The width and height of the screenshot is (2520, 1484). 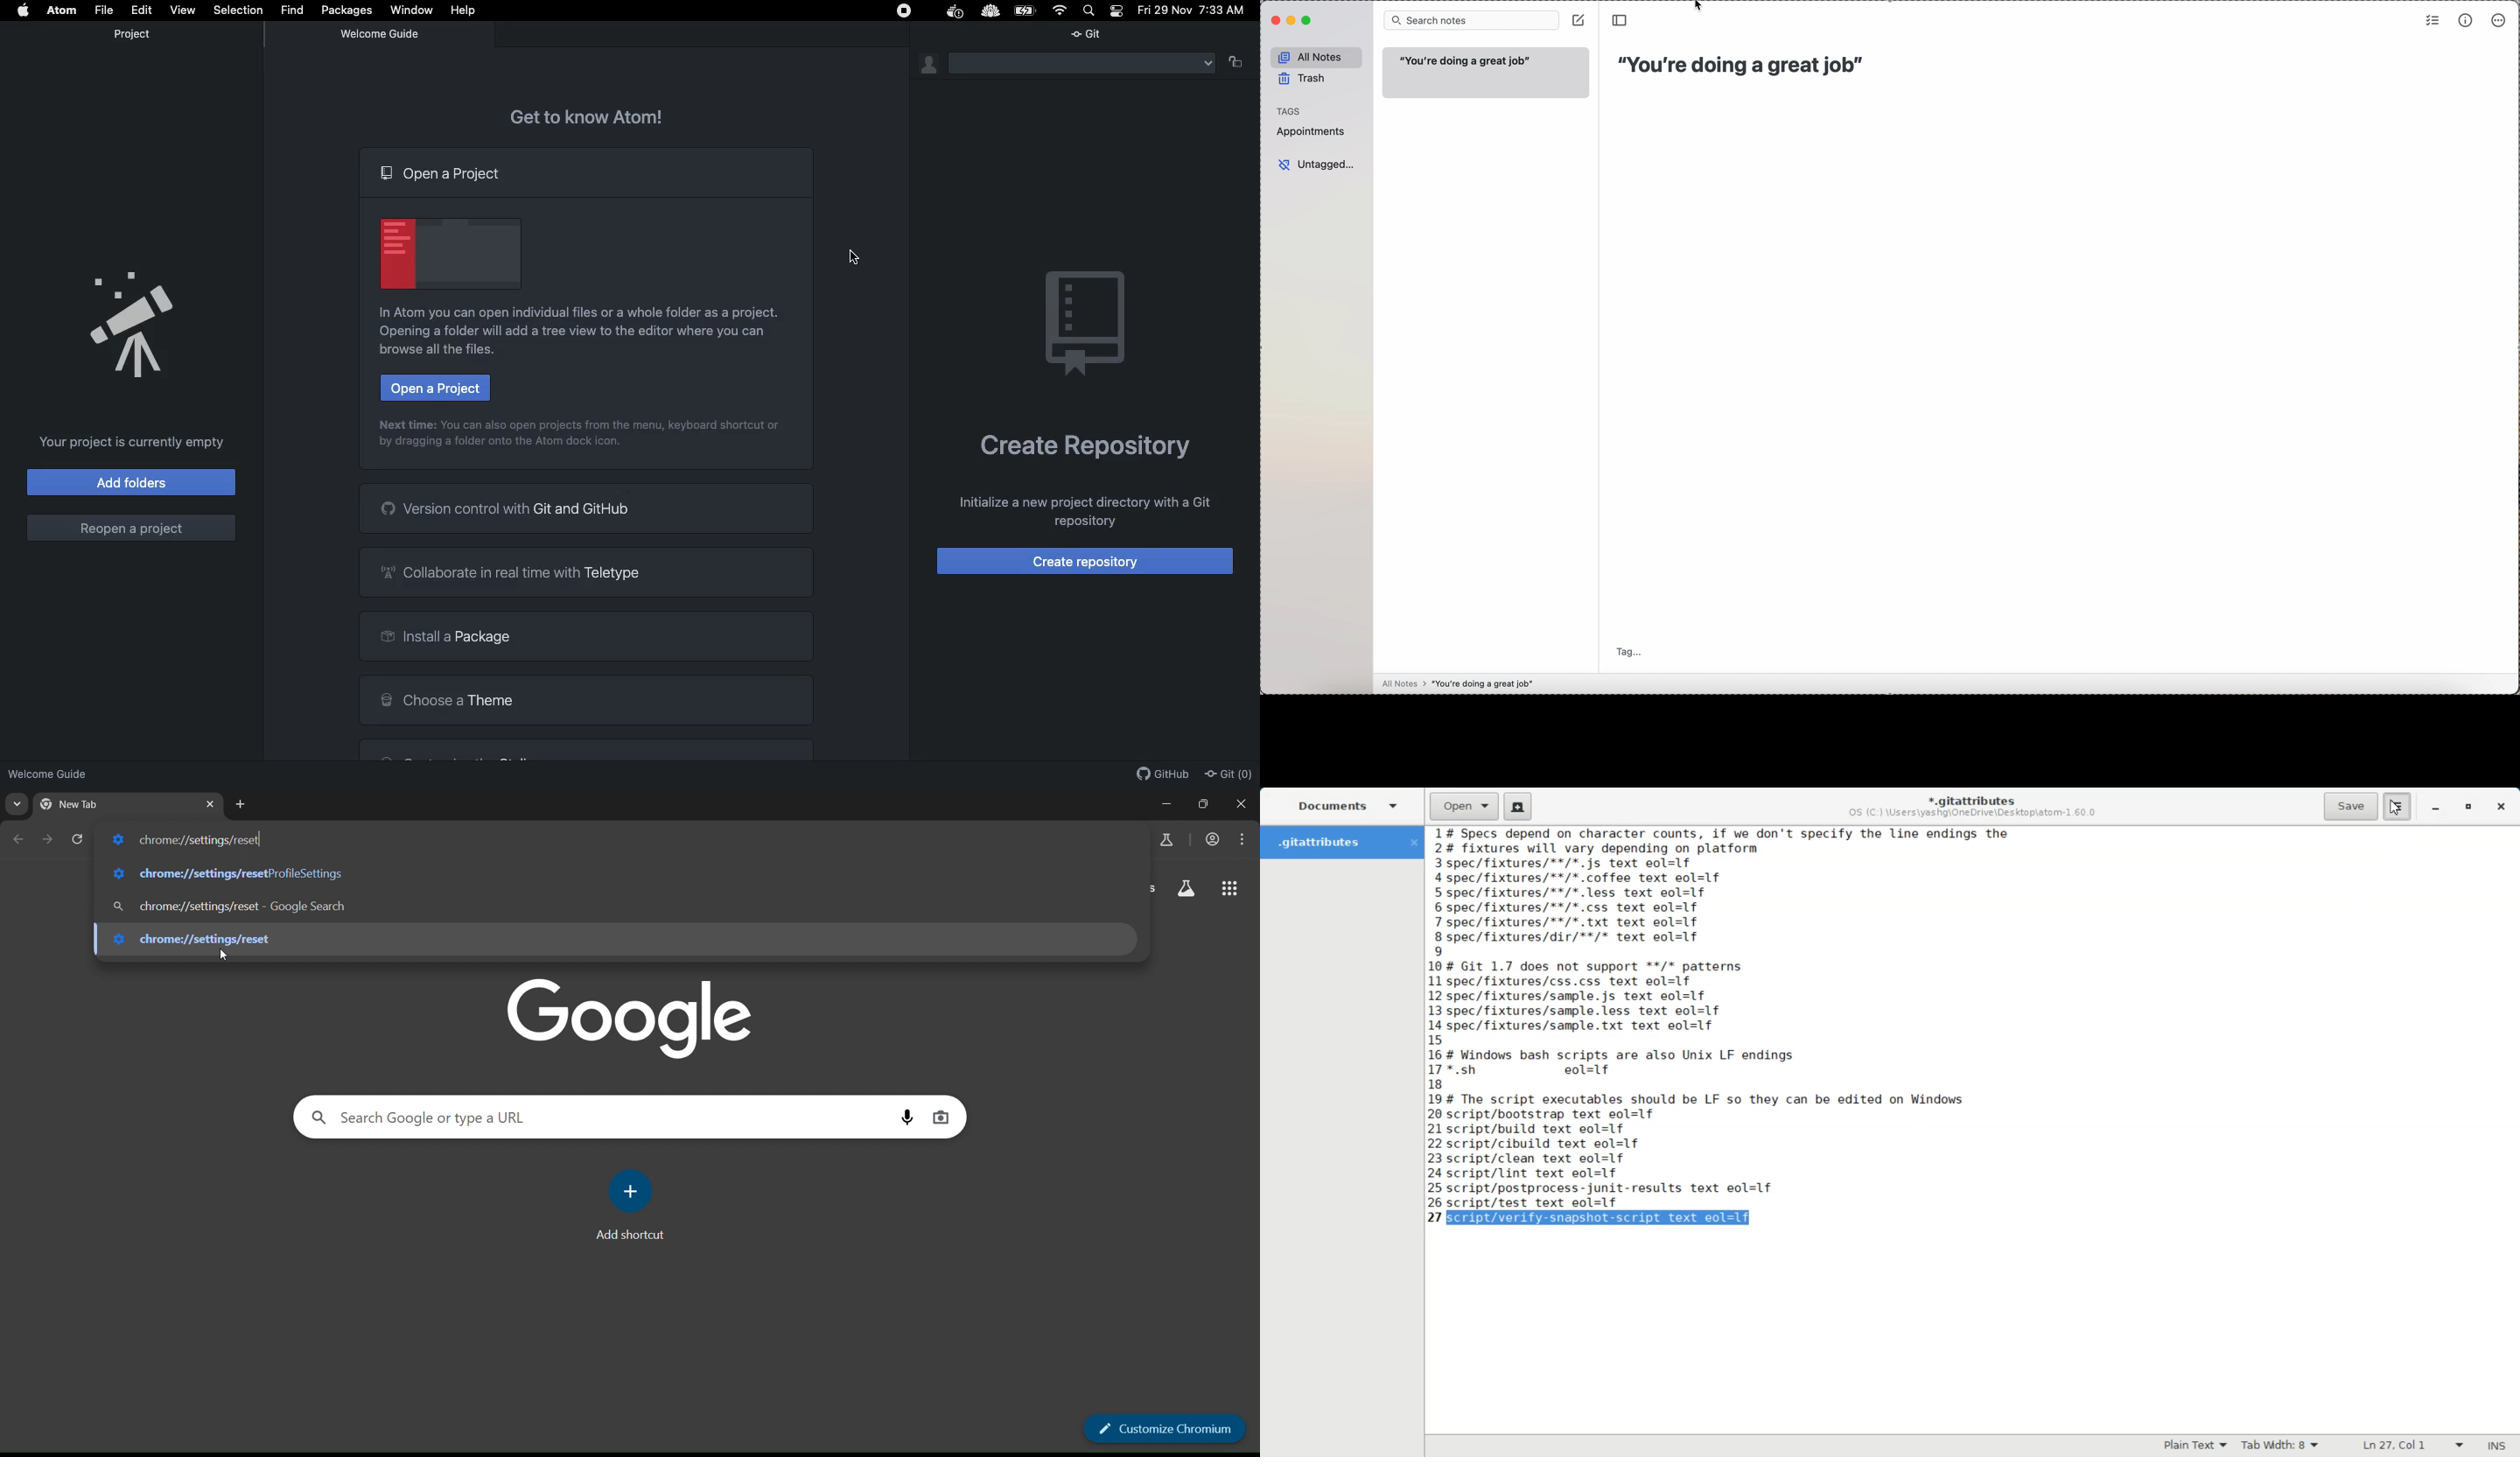 What do you see at coordinates (1082, 515) in the screenshot?
I see `Initialize a new project directory with a Git
repository` at bounding box center [1082, 515].